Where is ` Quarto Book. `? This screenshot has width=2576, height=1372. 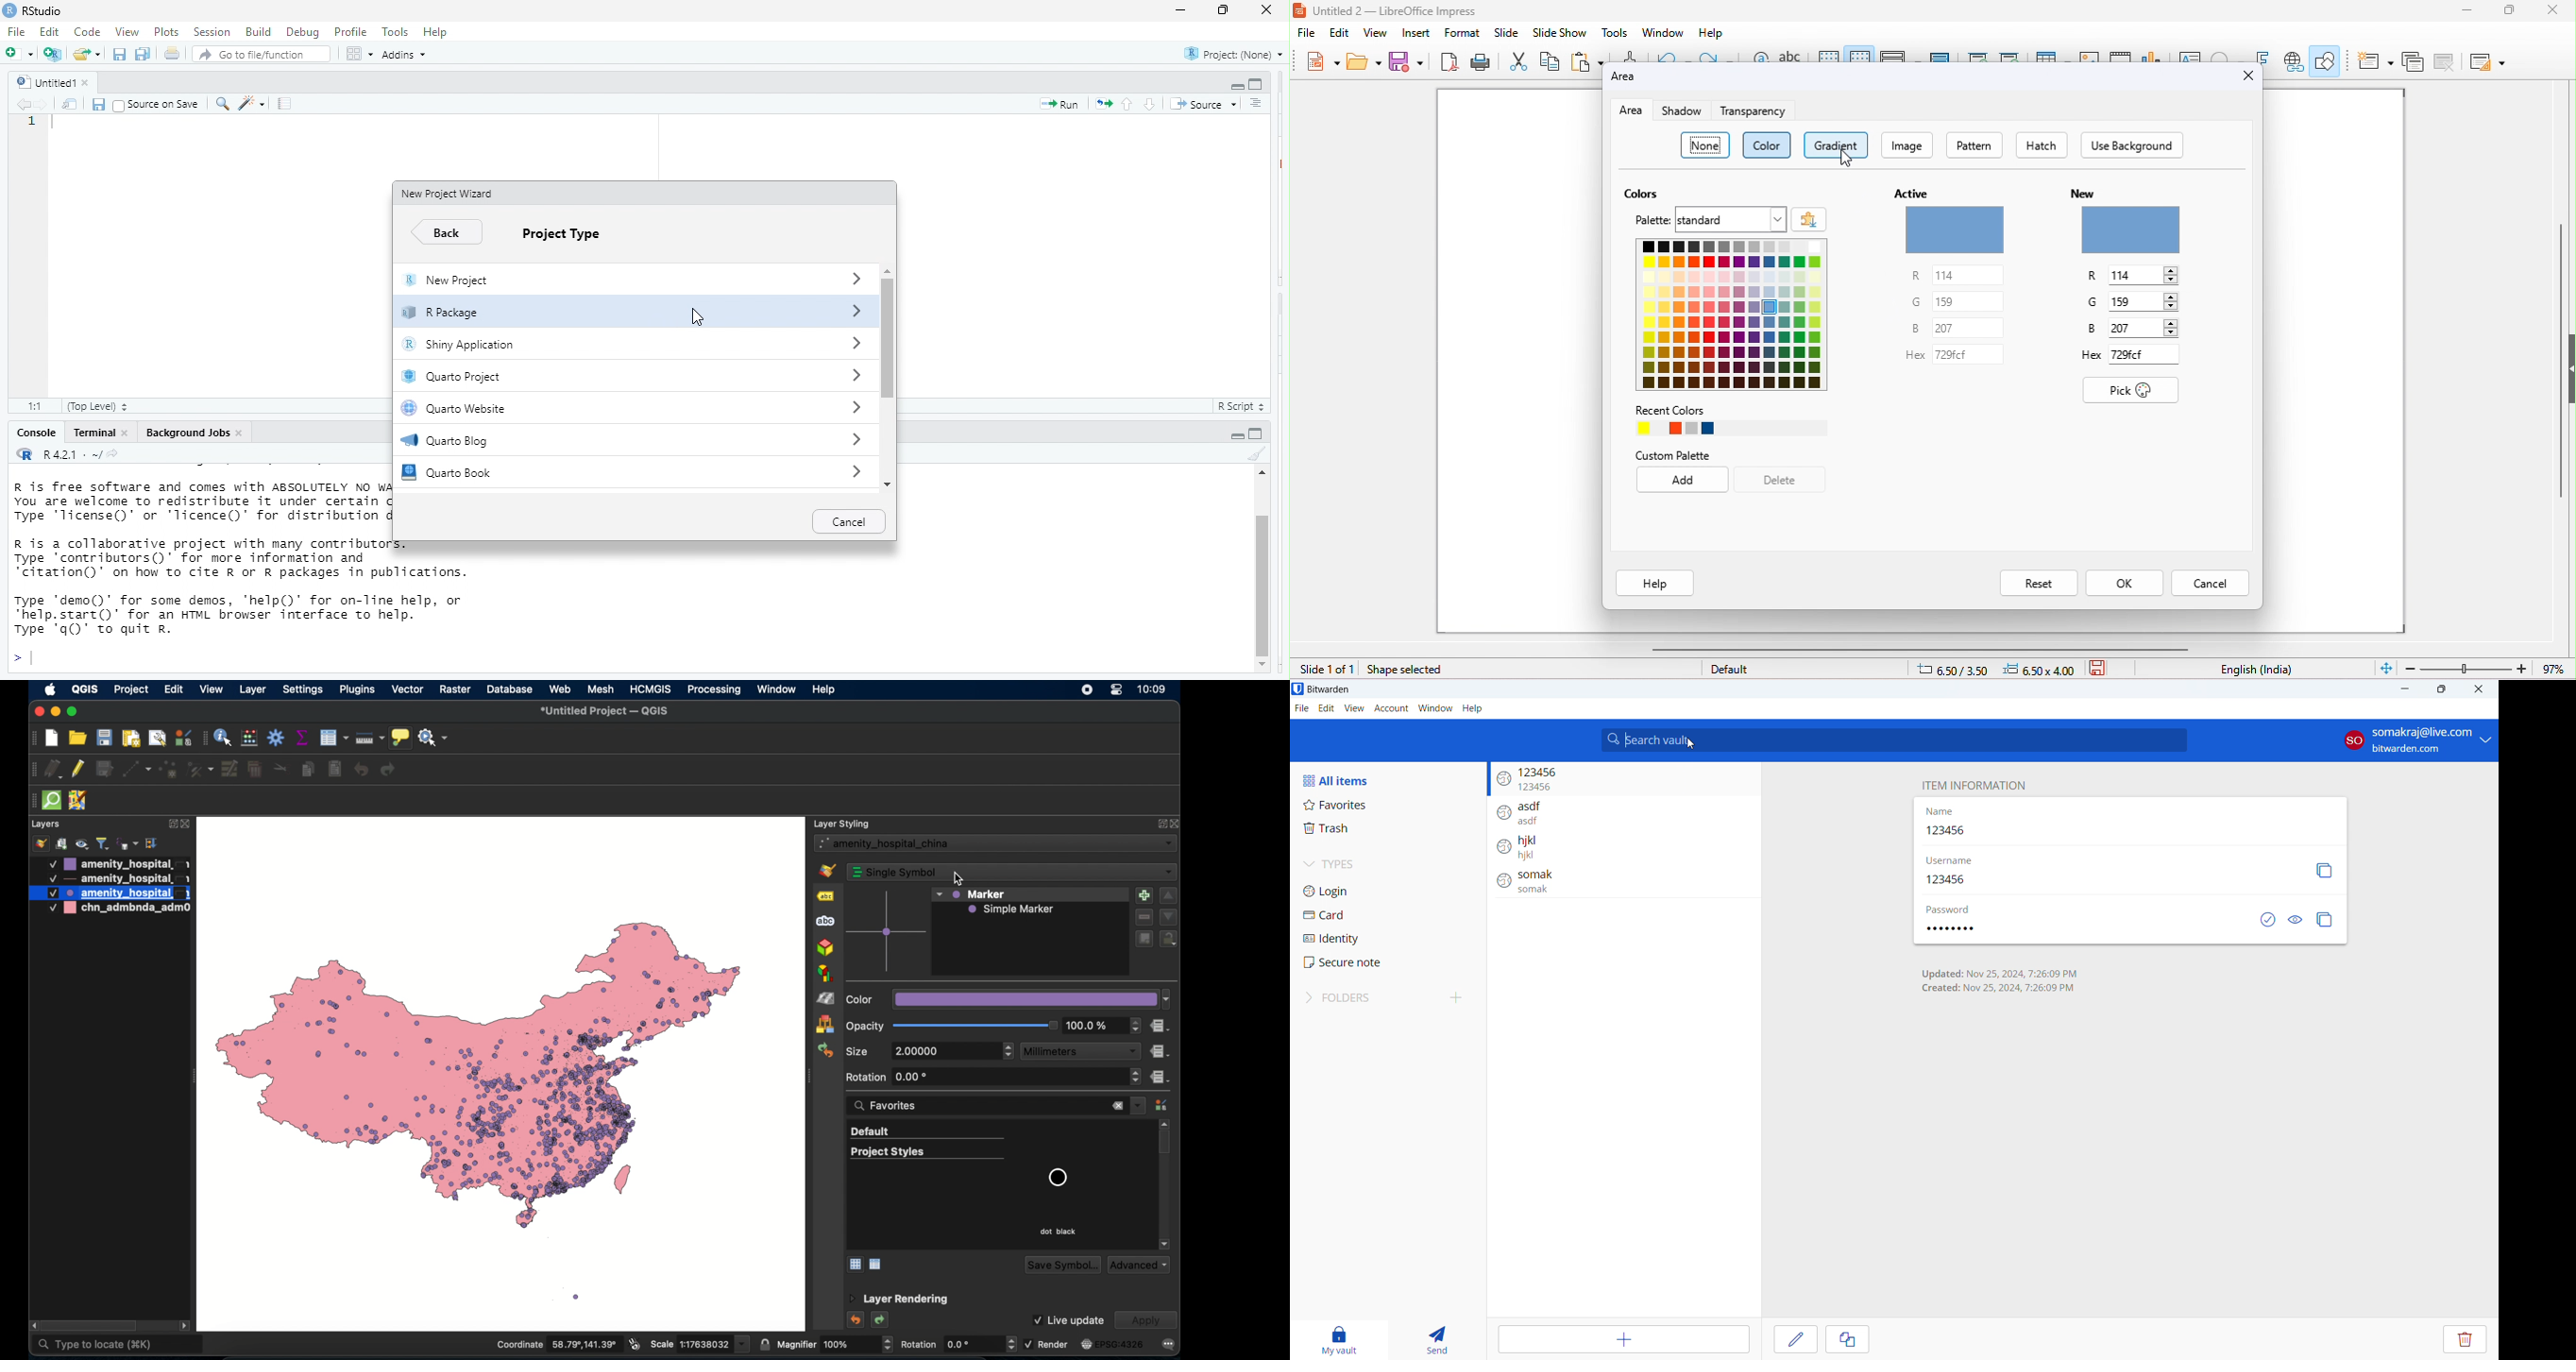  Quarto Book.  is located at coordinates (597, 472).